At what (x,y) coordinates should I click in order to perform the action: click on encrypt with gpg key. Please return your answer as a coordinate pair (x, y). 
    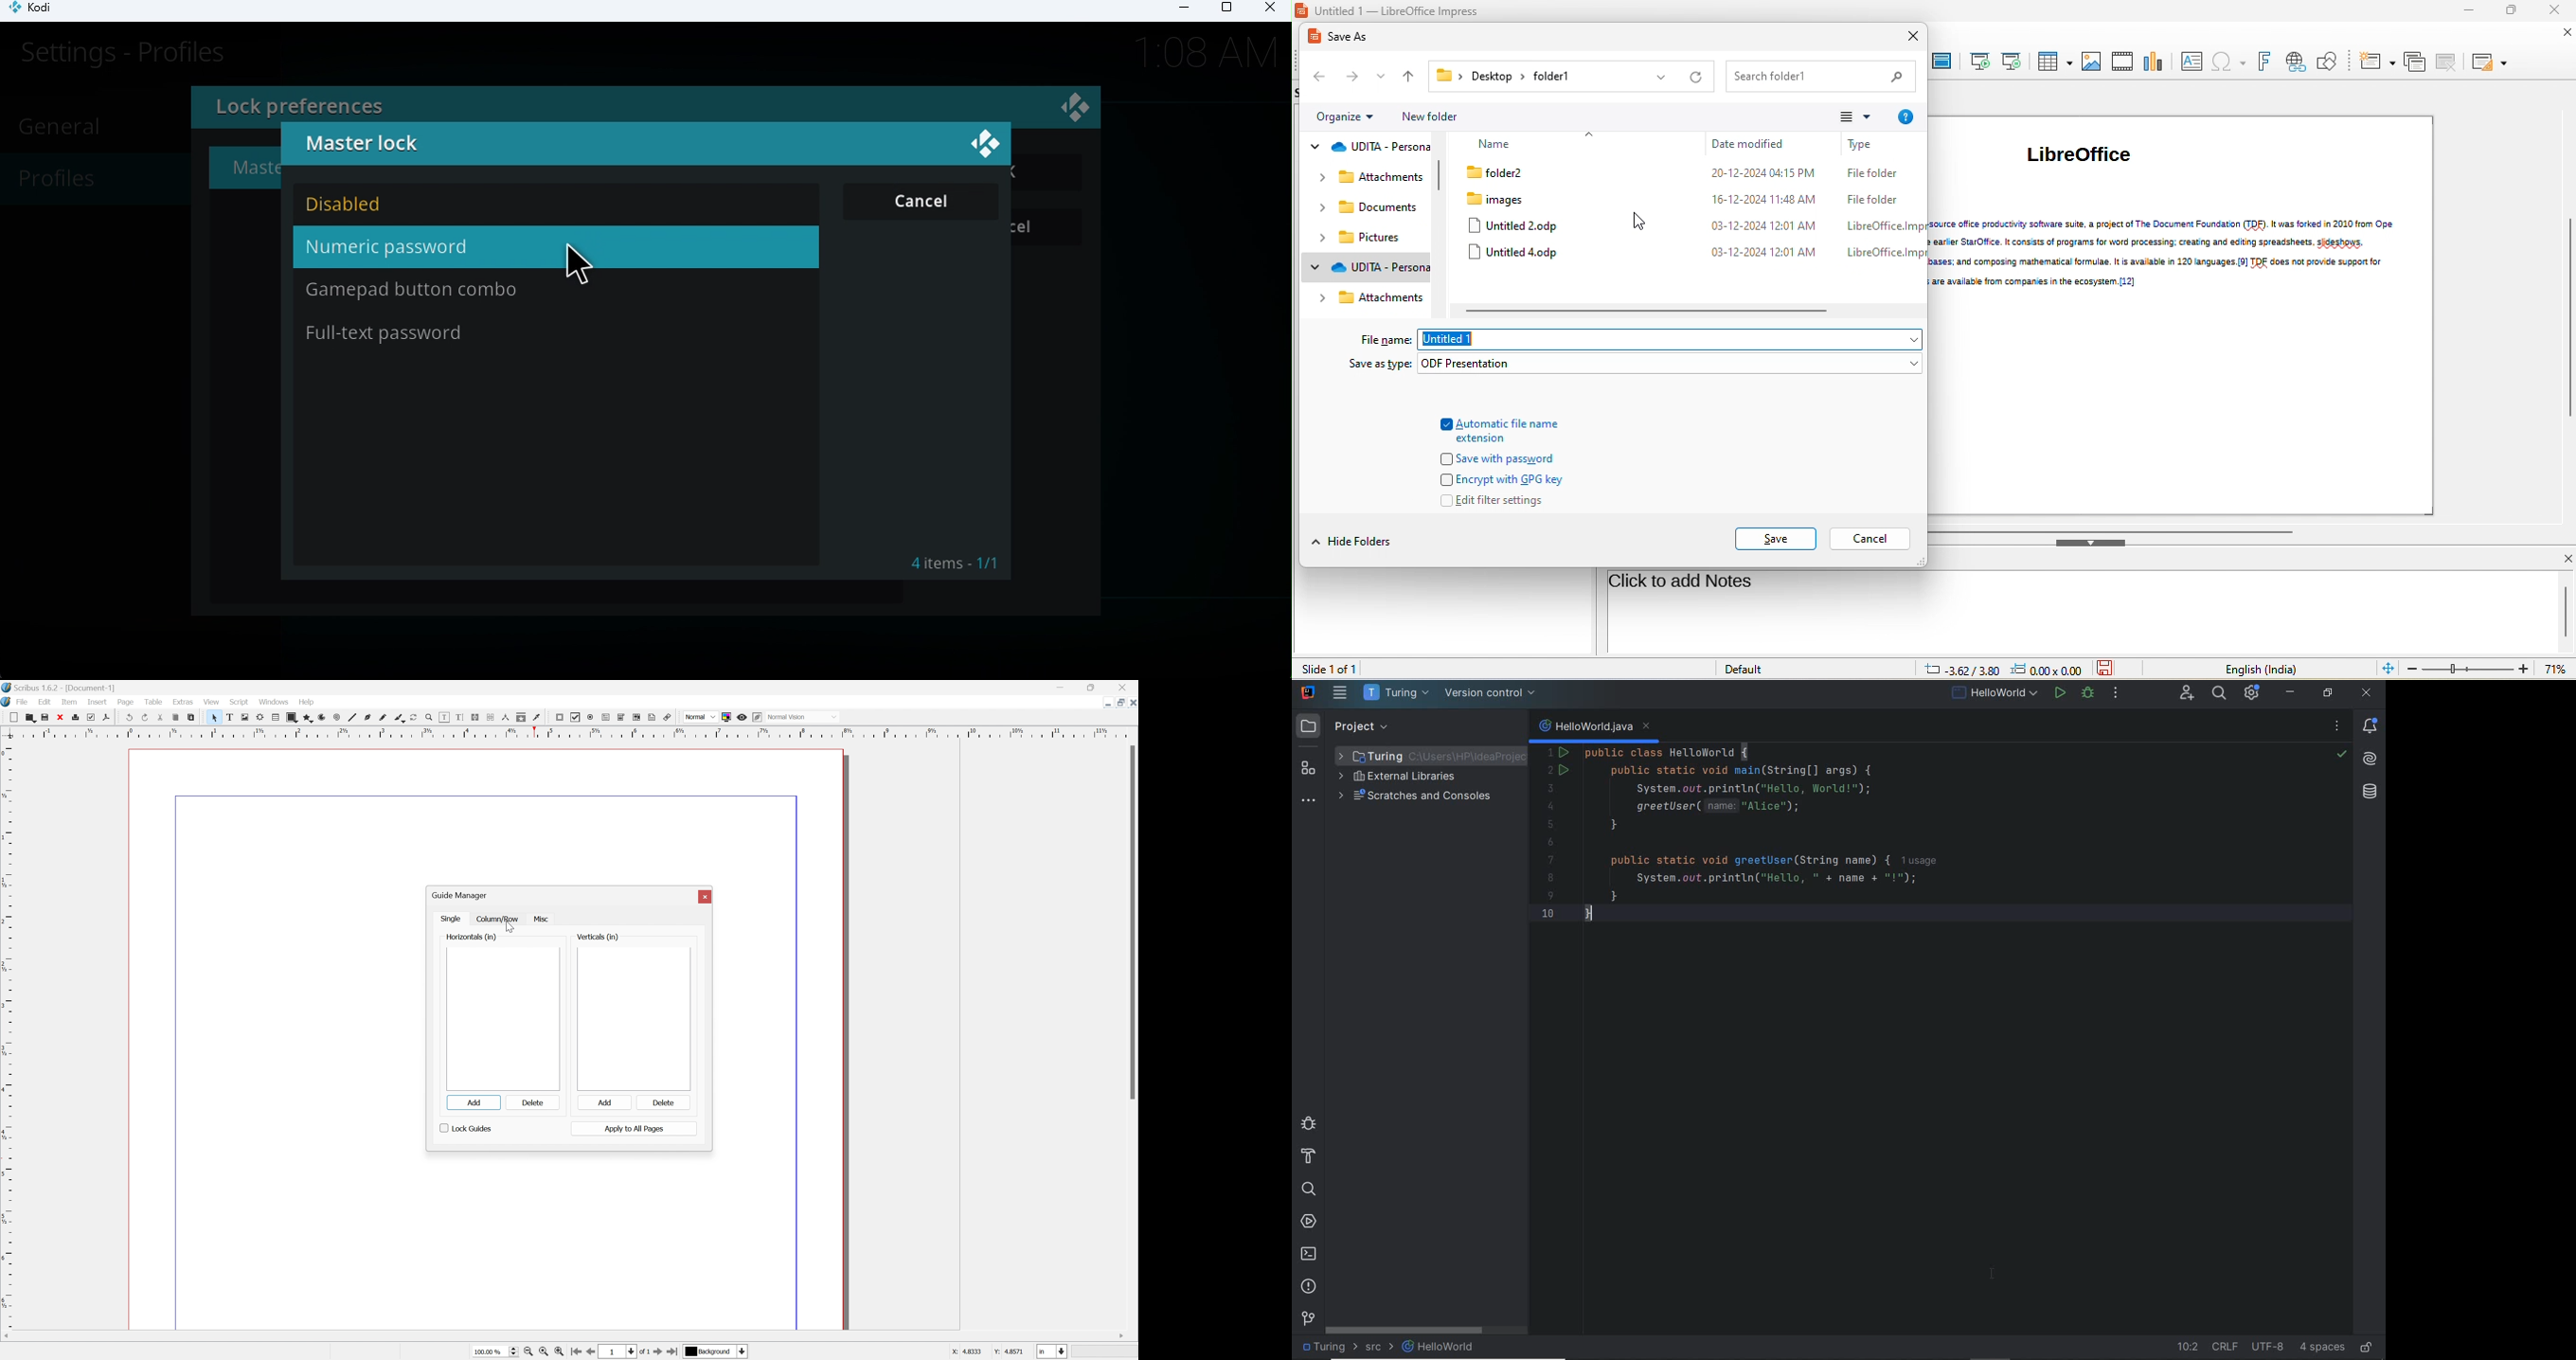
    Looking at the image, I should click on (1500, 478).